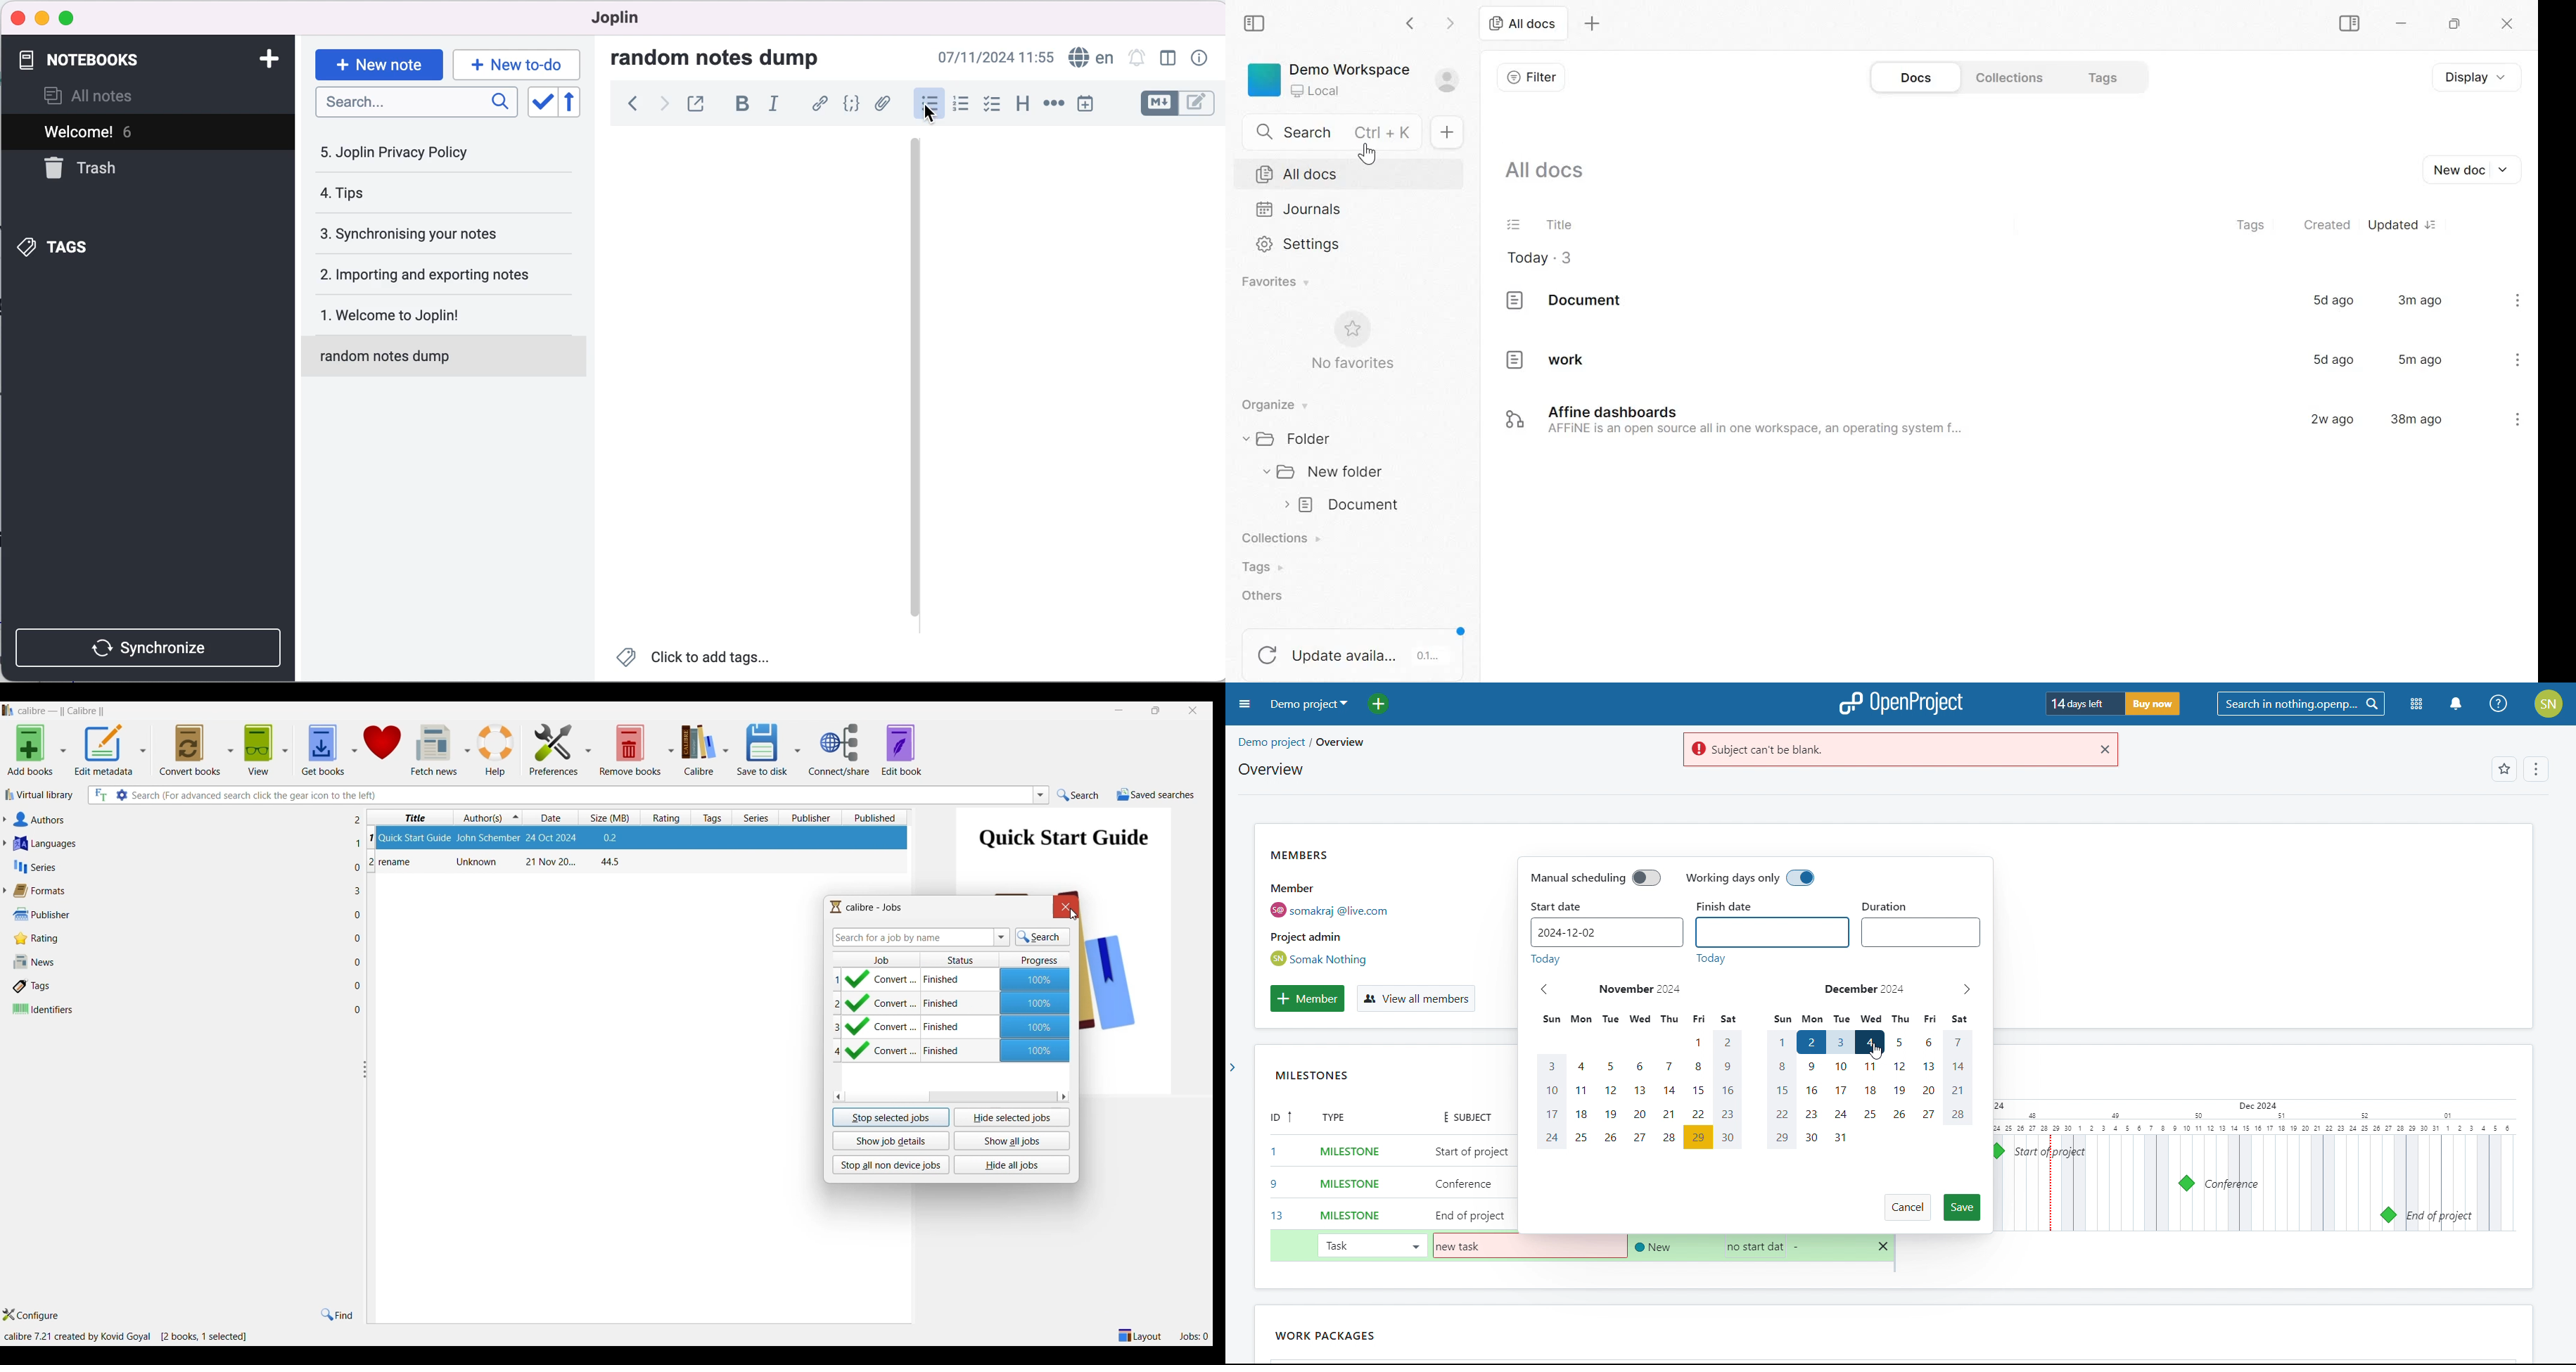 The image size is (2576, 1372). Describe the element at coordinates (1753, 1020) in the screenshot. I see `days` at that location.